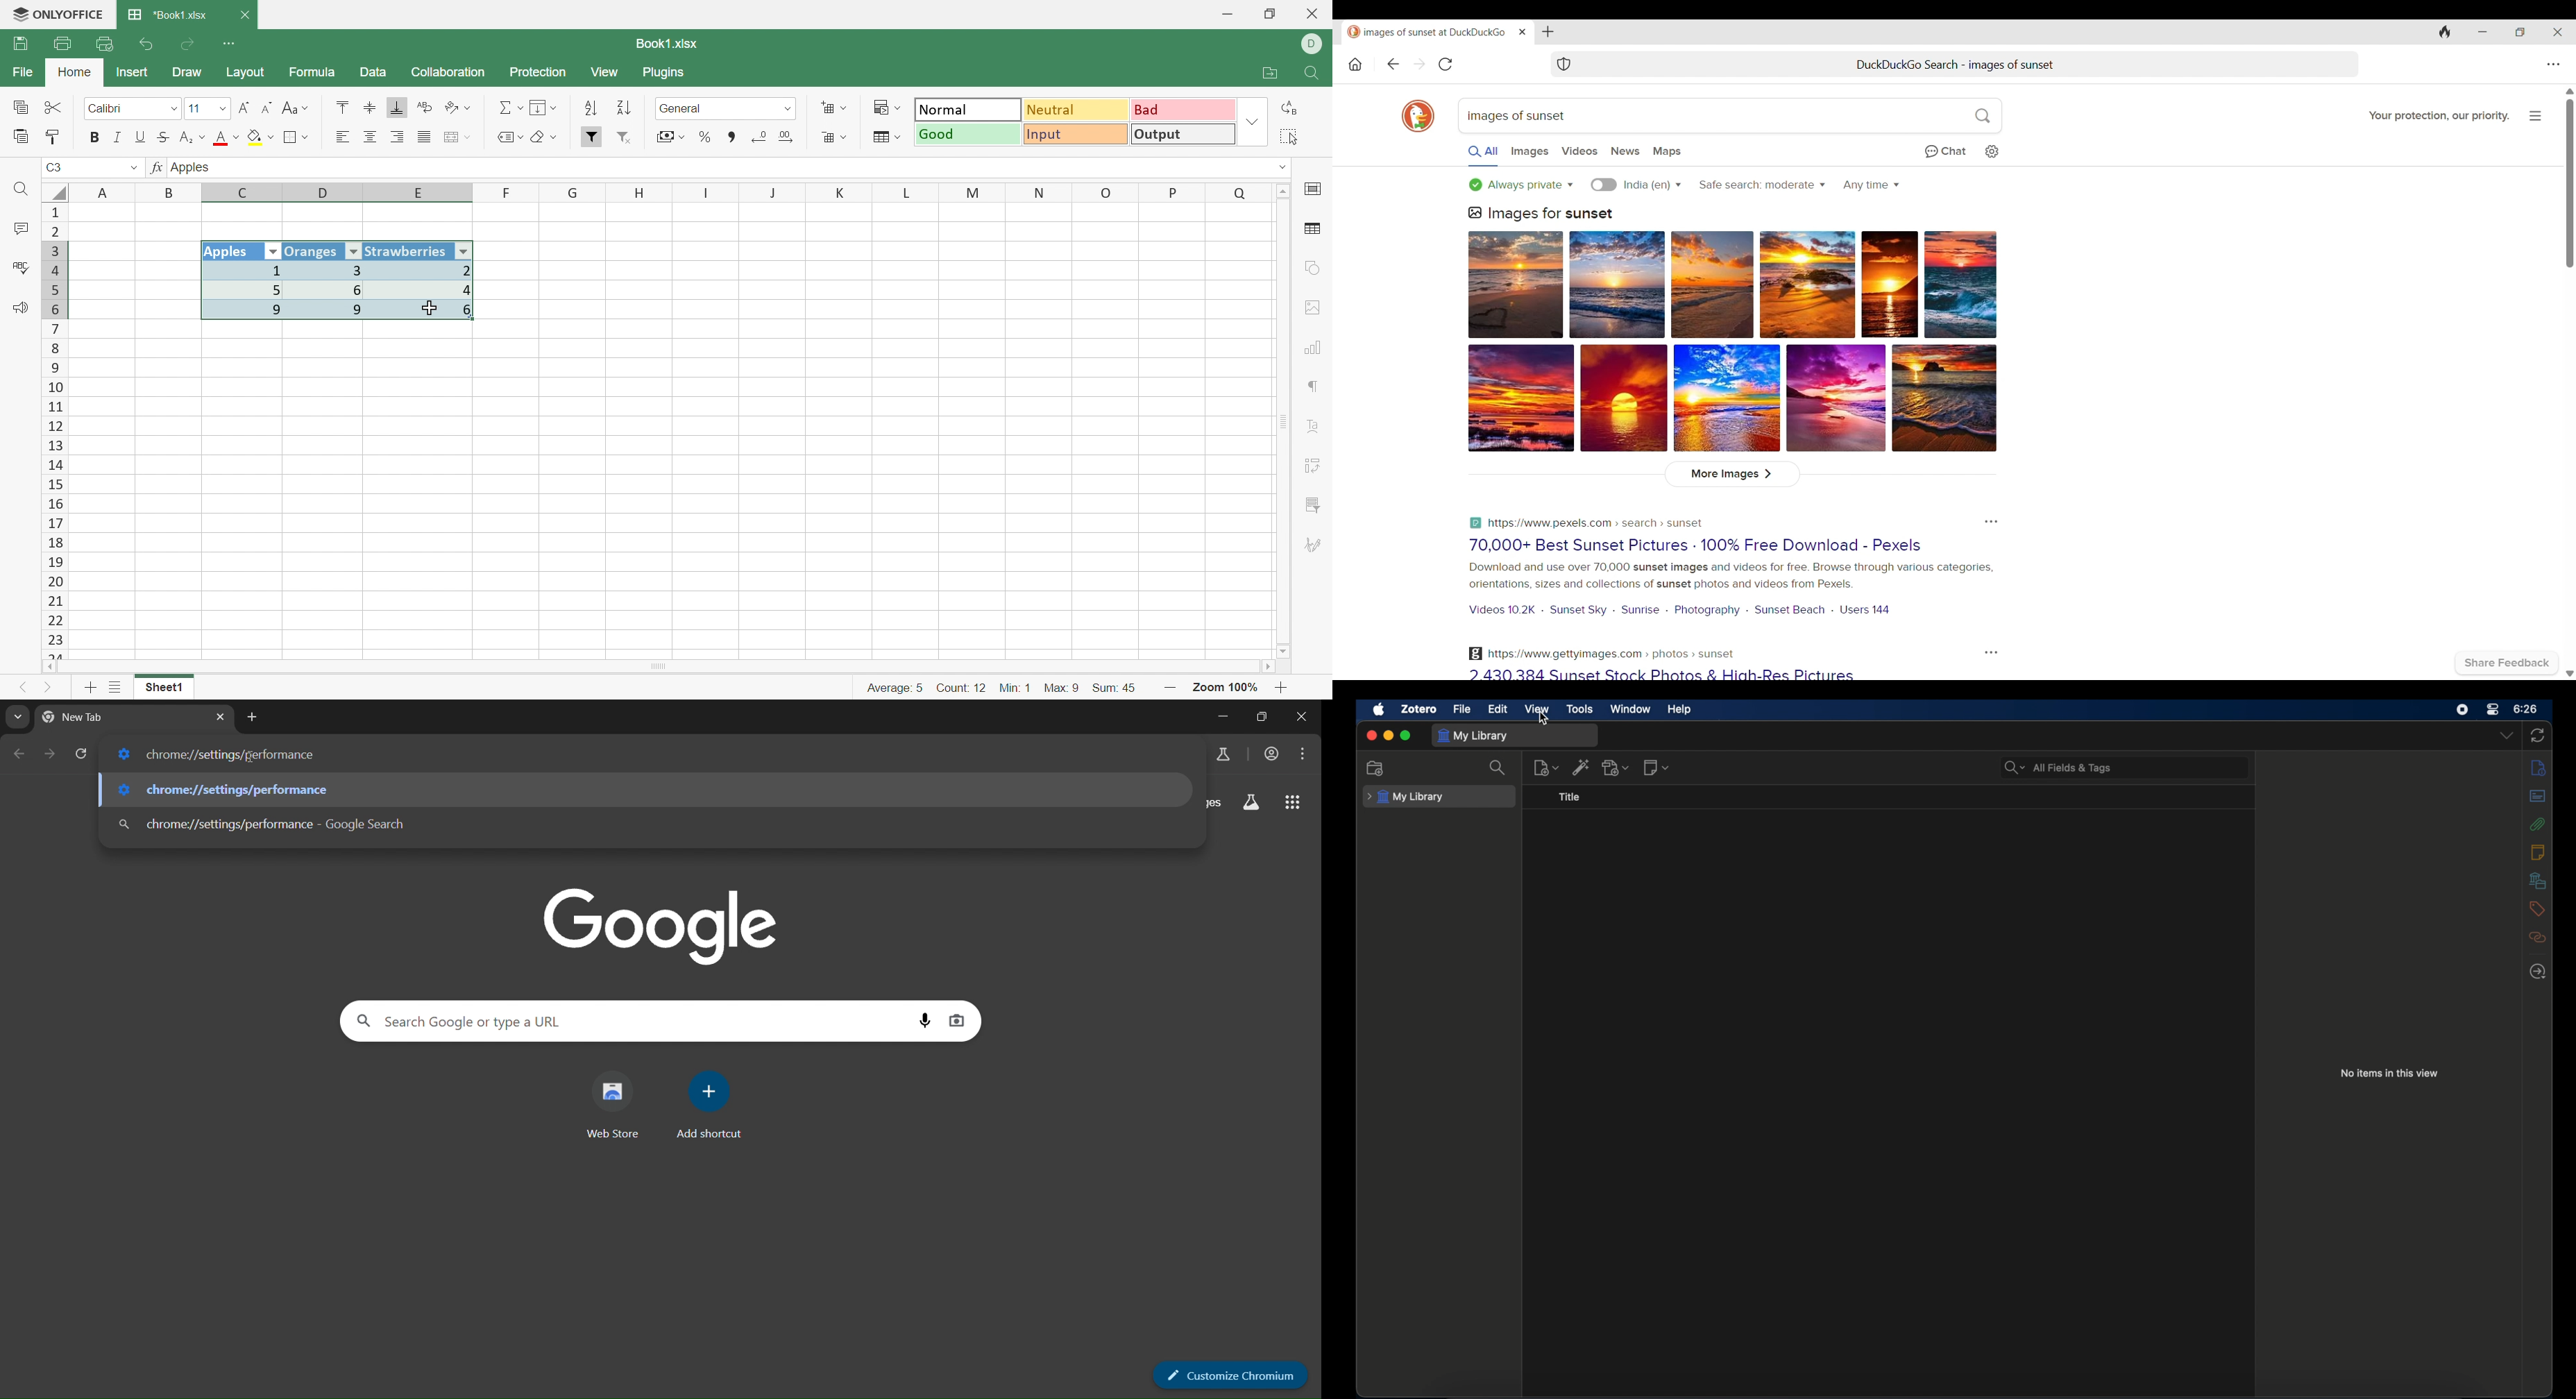  What do you see at coordinates (973, 192) in the screenshot?
I see `M` at bounding box center [973, 192].